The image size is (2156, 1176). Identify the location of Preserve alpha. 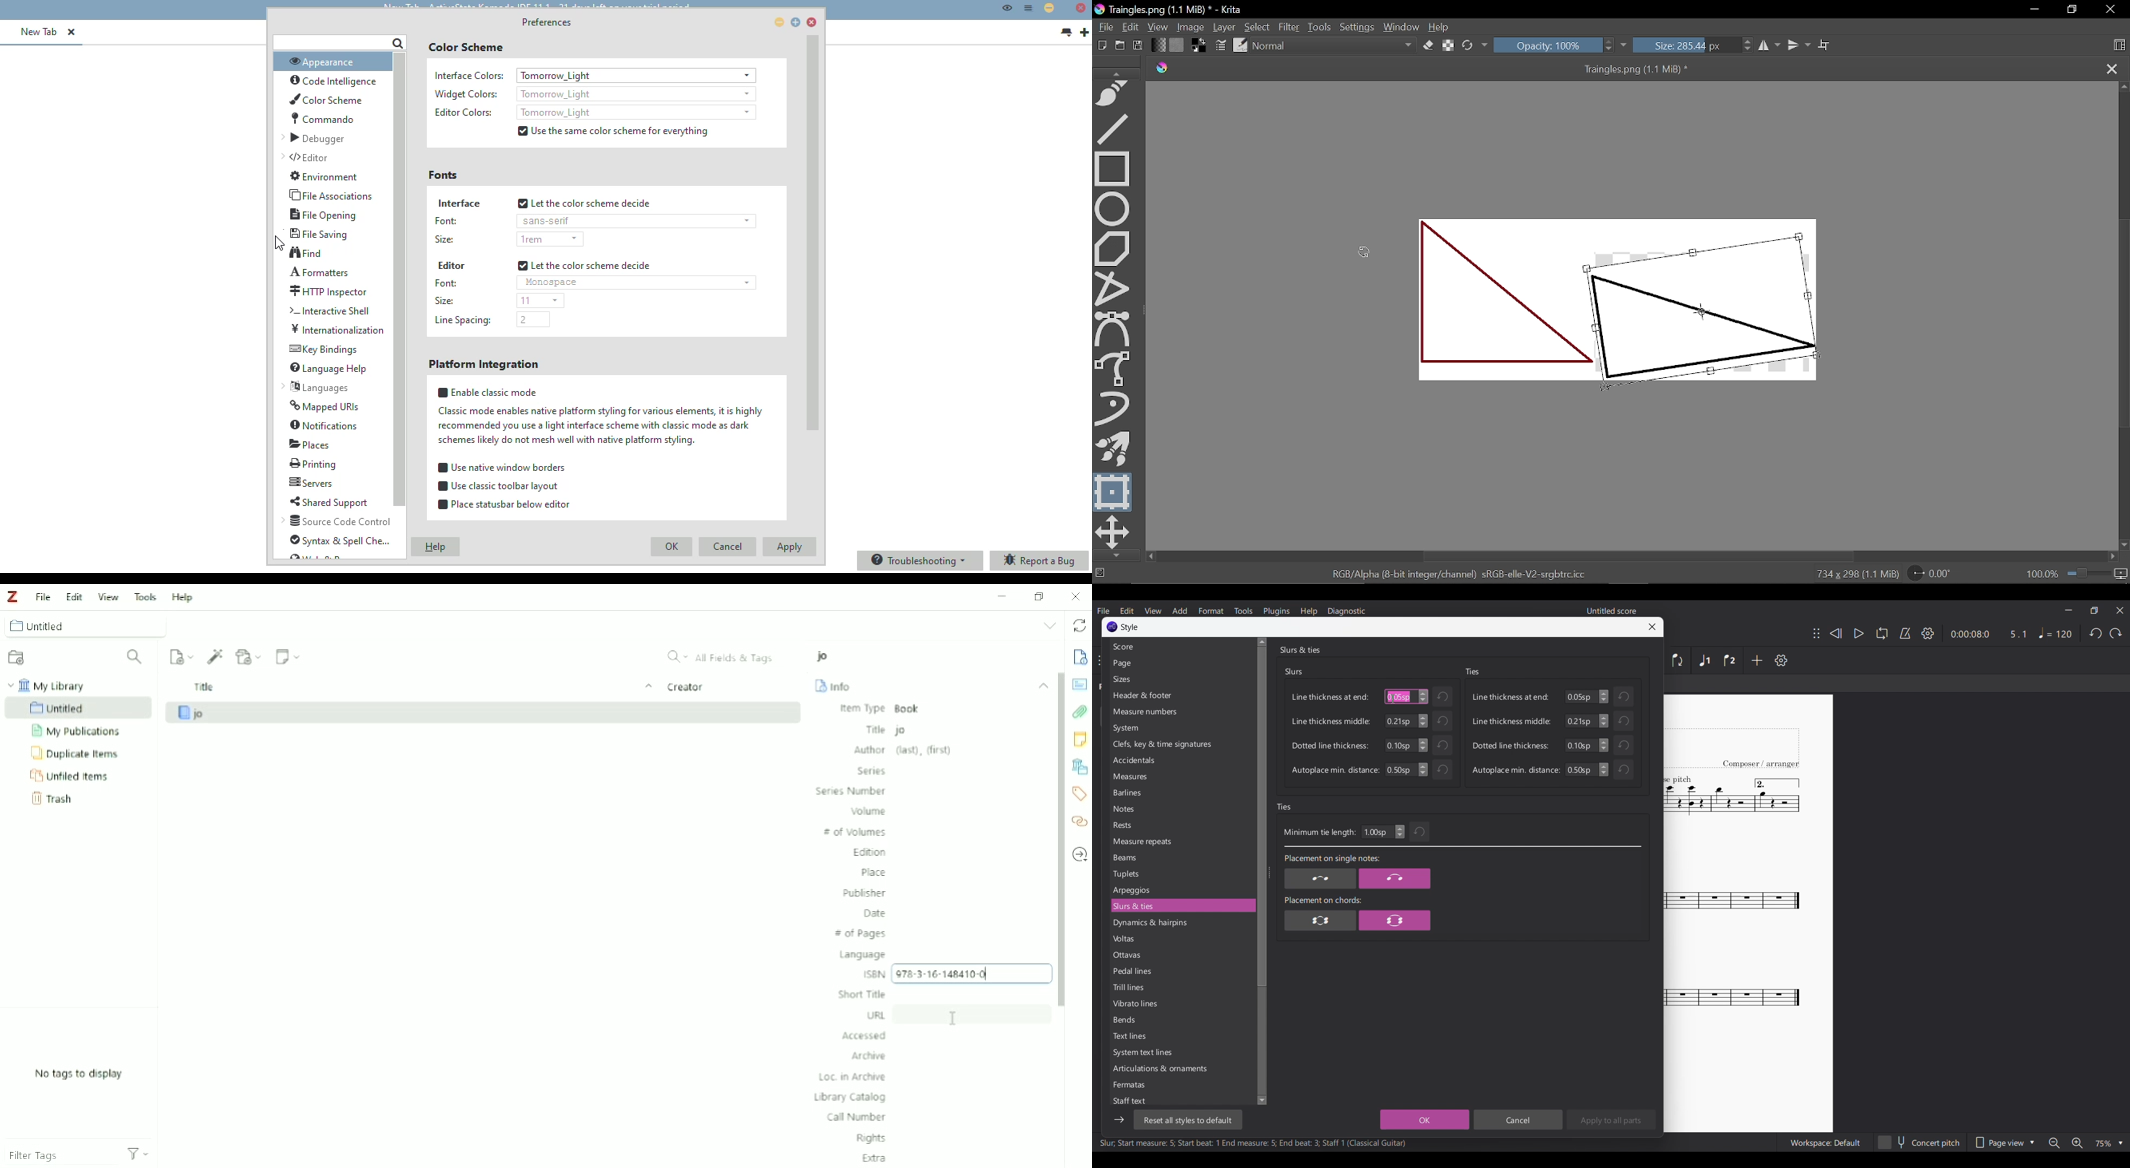
(1450, 45).